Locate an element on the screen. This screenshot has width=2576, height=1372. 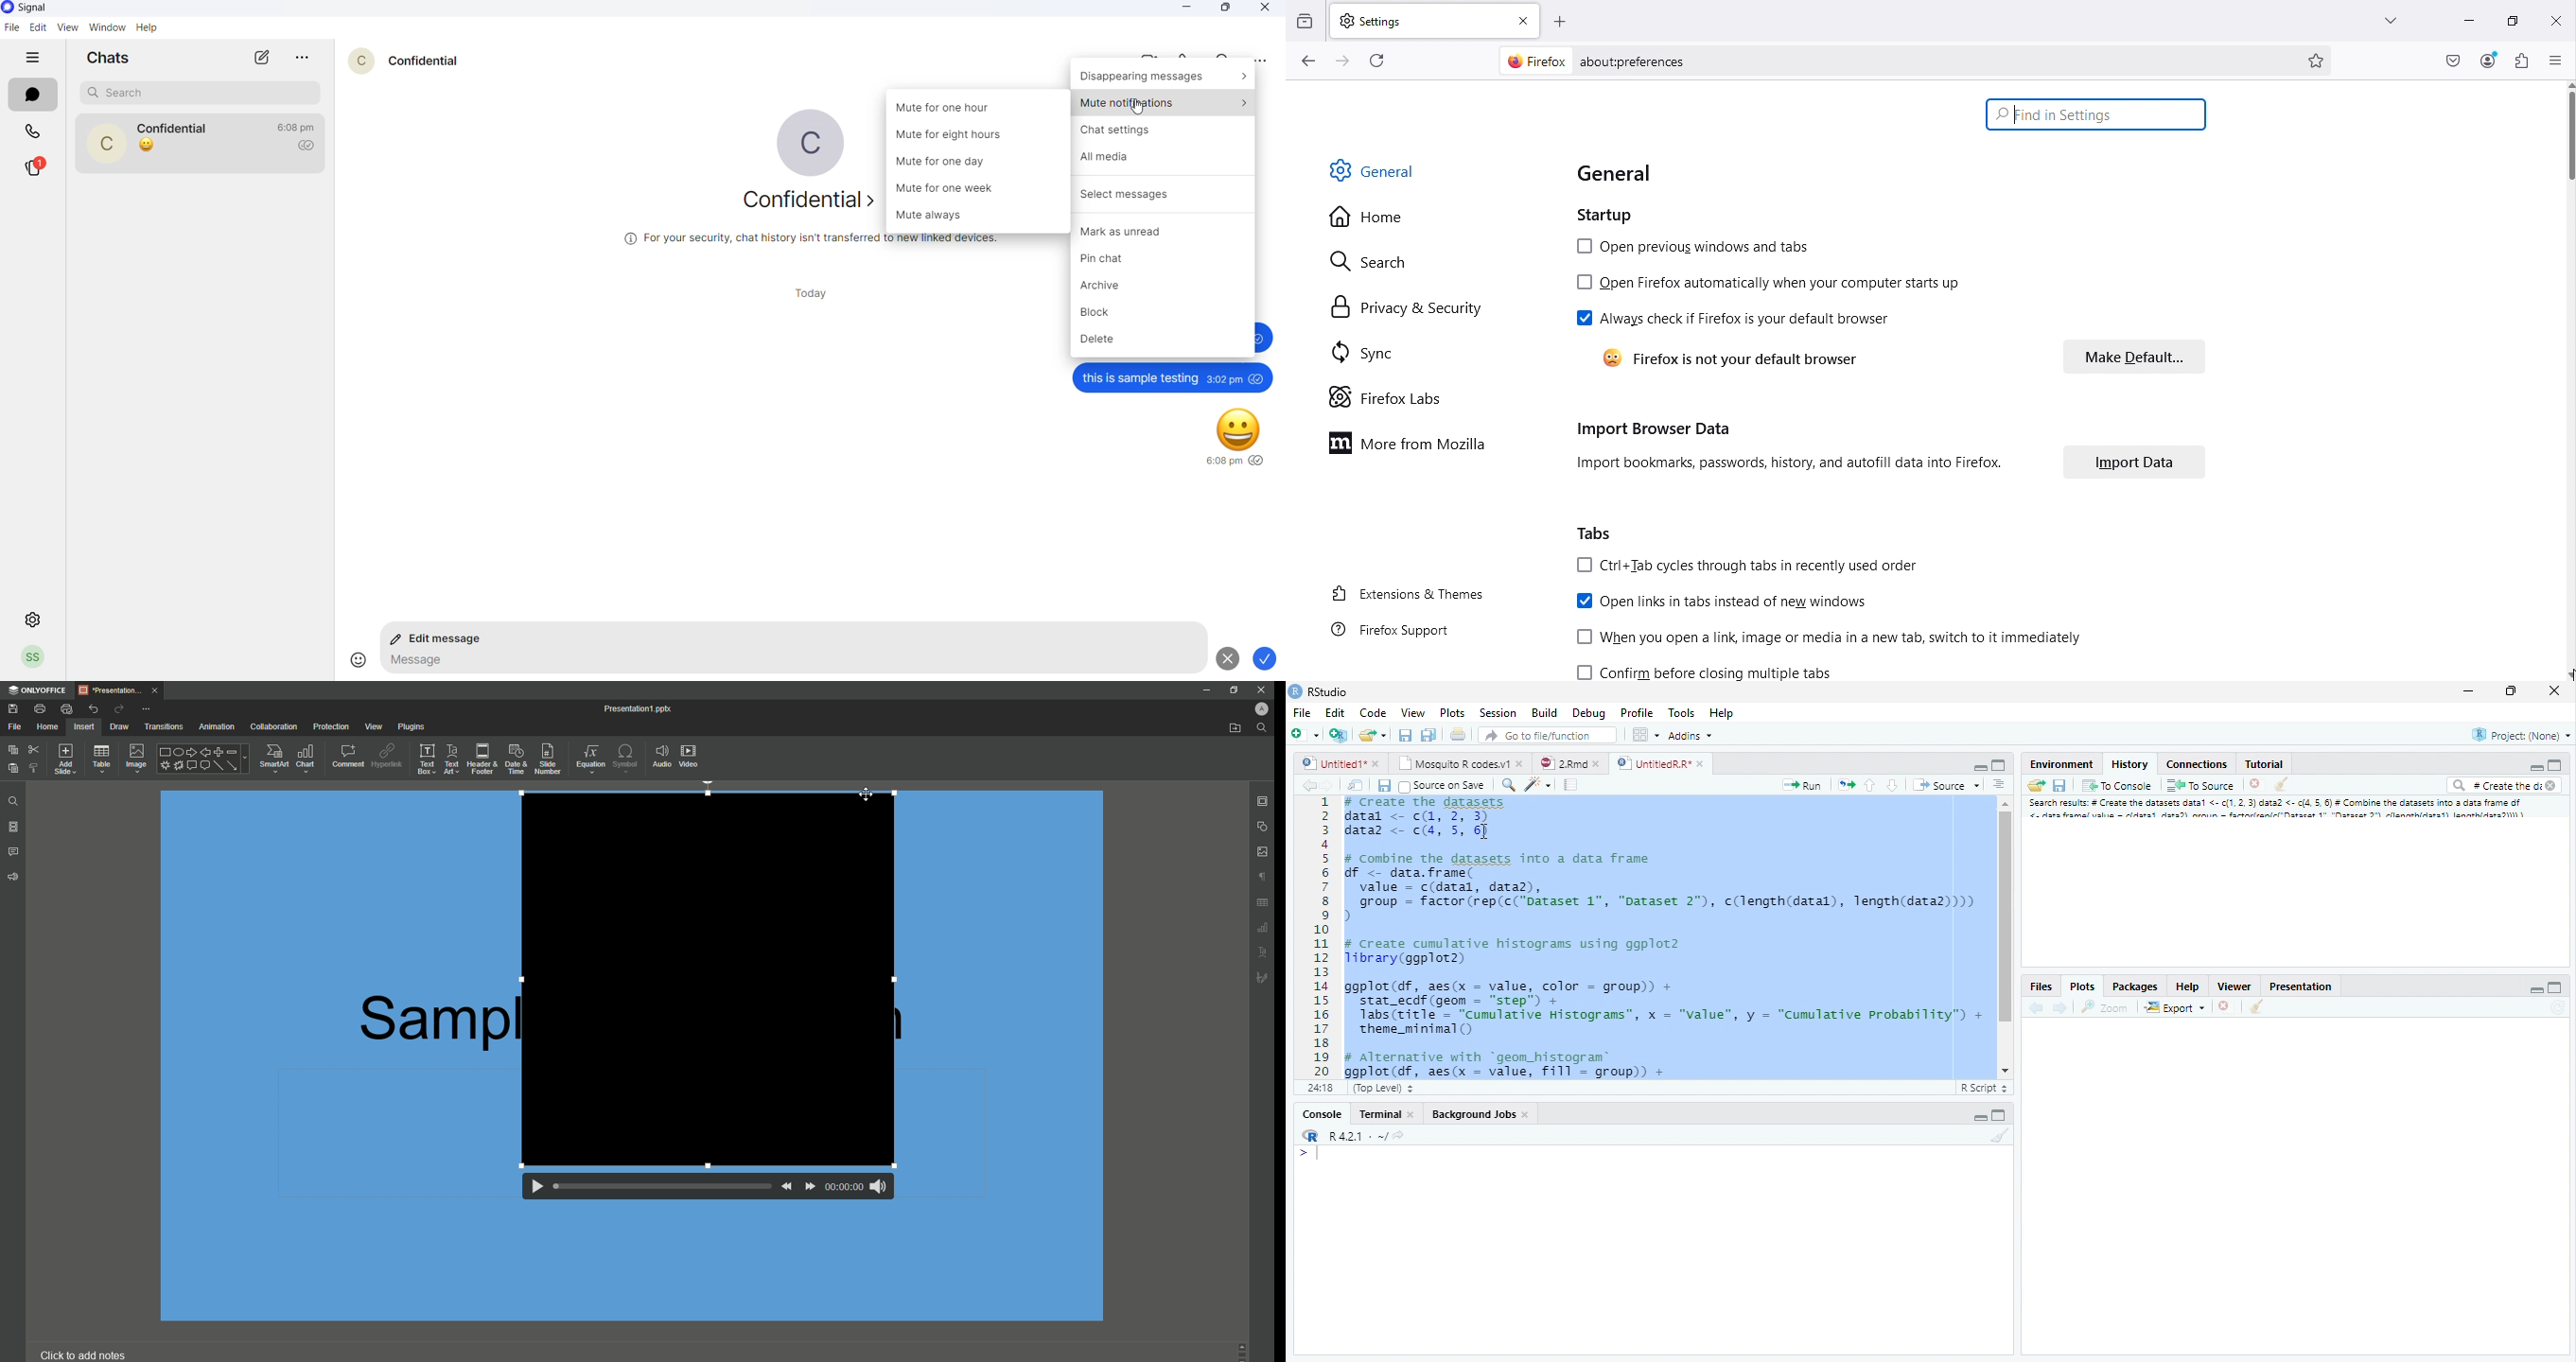
# Create the di is located at coordinates (2502, 787).